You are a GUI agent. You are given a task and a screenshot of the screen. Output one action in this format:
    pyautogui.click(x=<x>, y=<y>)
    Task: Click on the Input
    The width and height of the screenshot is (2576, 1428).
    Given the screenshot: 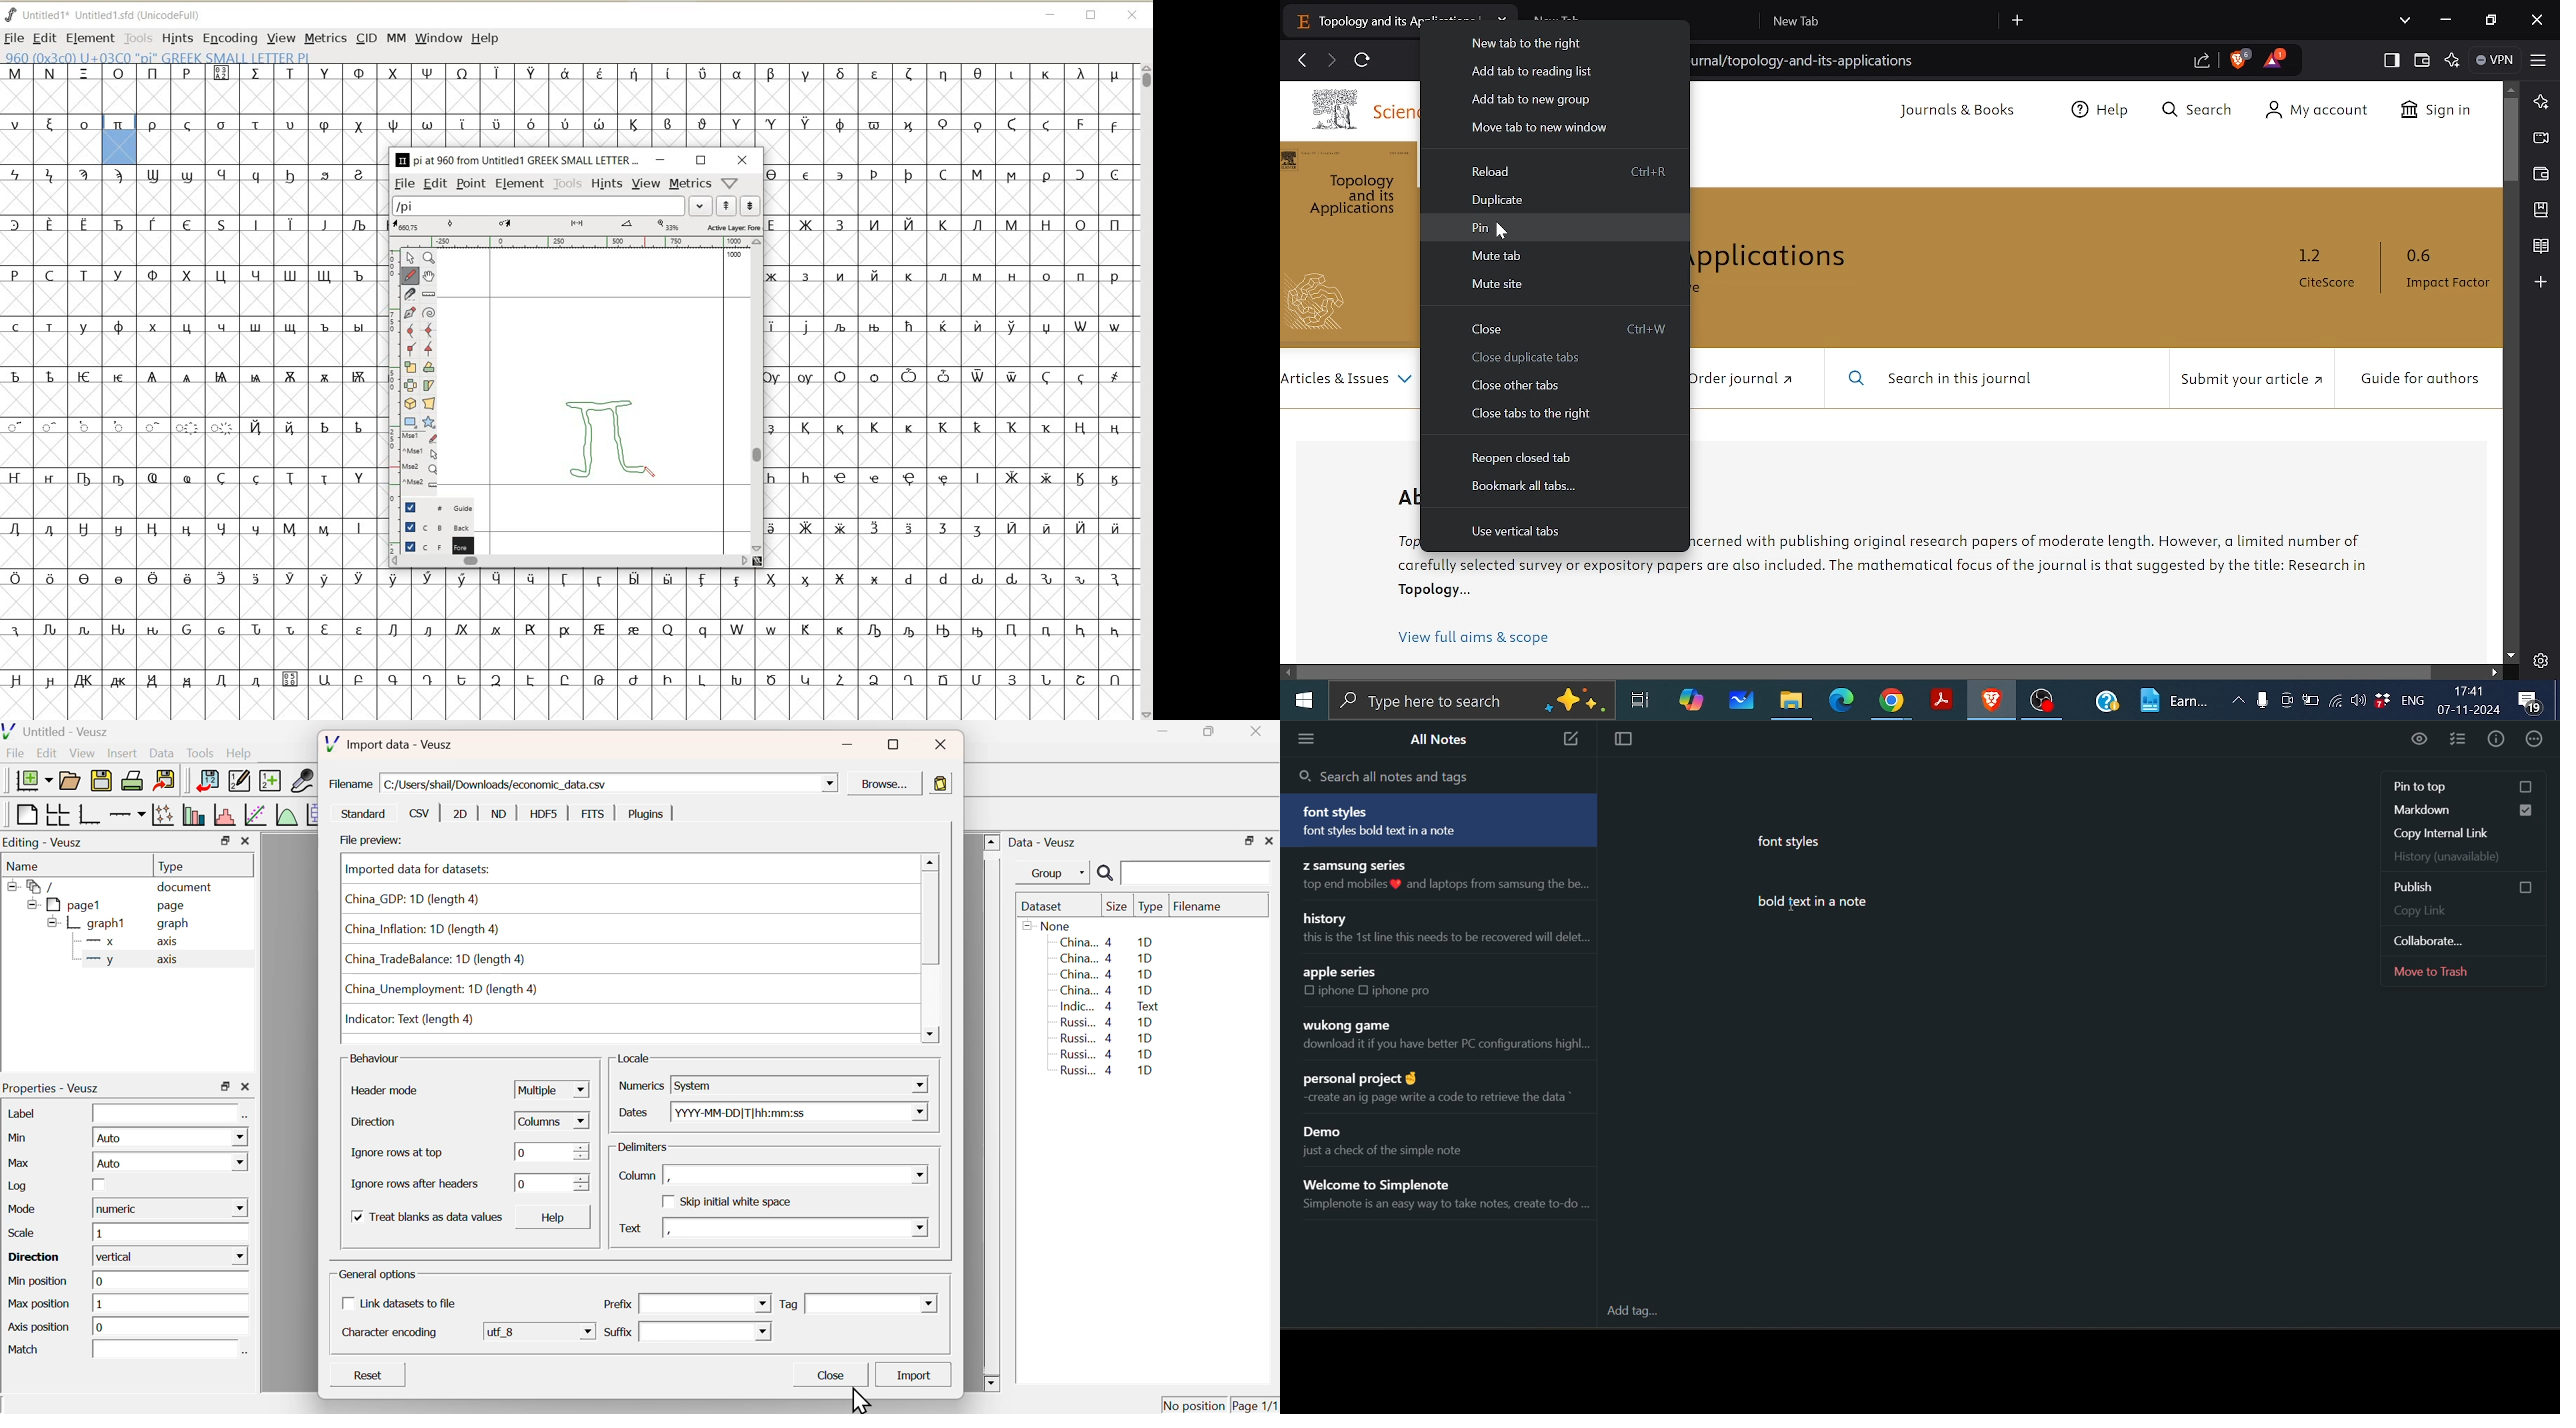 What is the action you would take?
    pyautogui.click(x=164, y=1350)
    